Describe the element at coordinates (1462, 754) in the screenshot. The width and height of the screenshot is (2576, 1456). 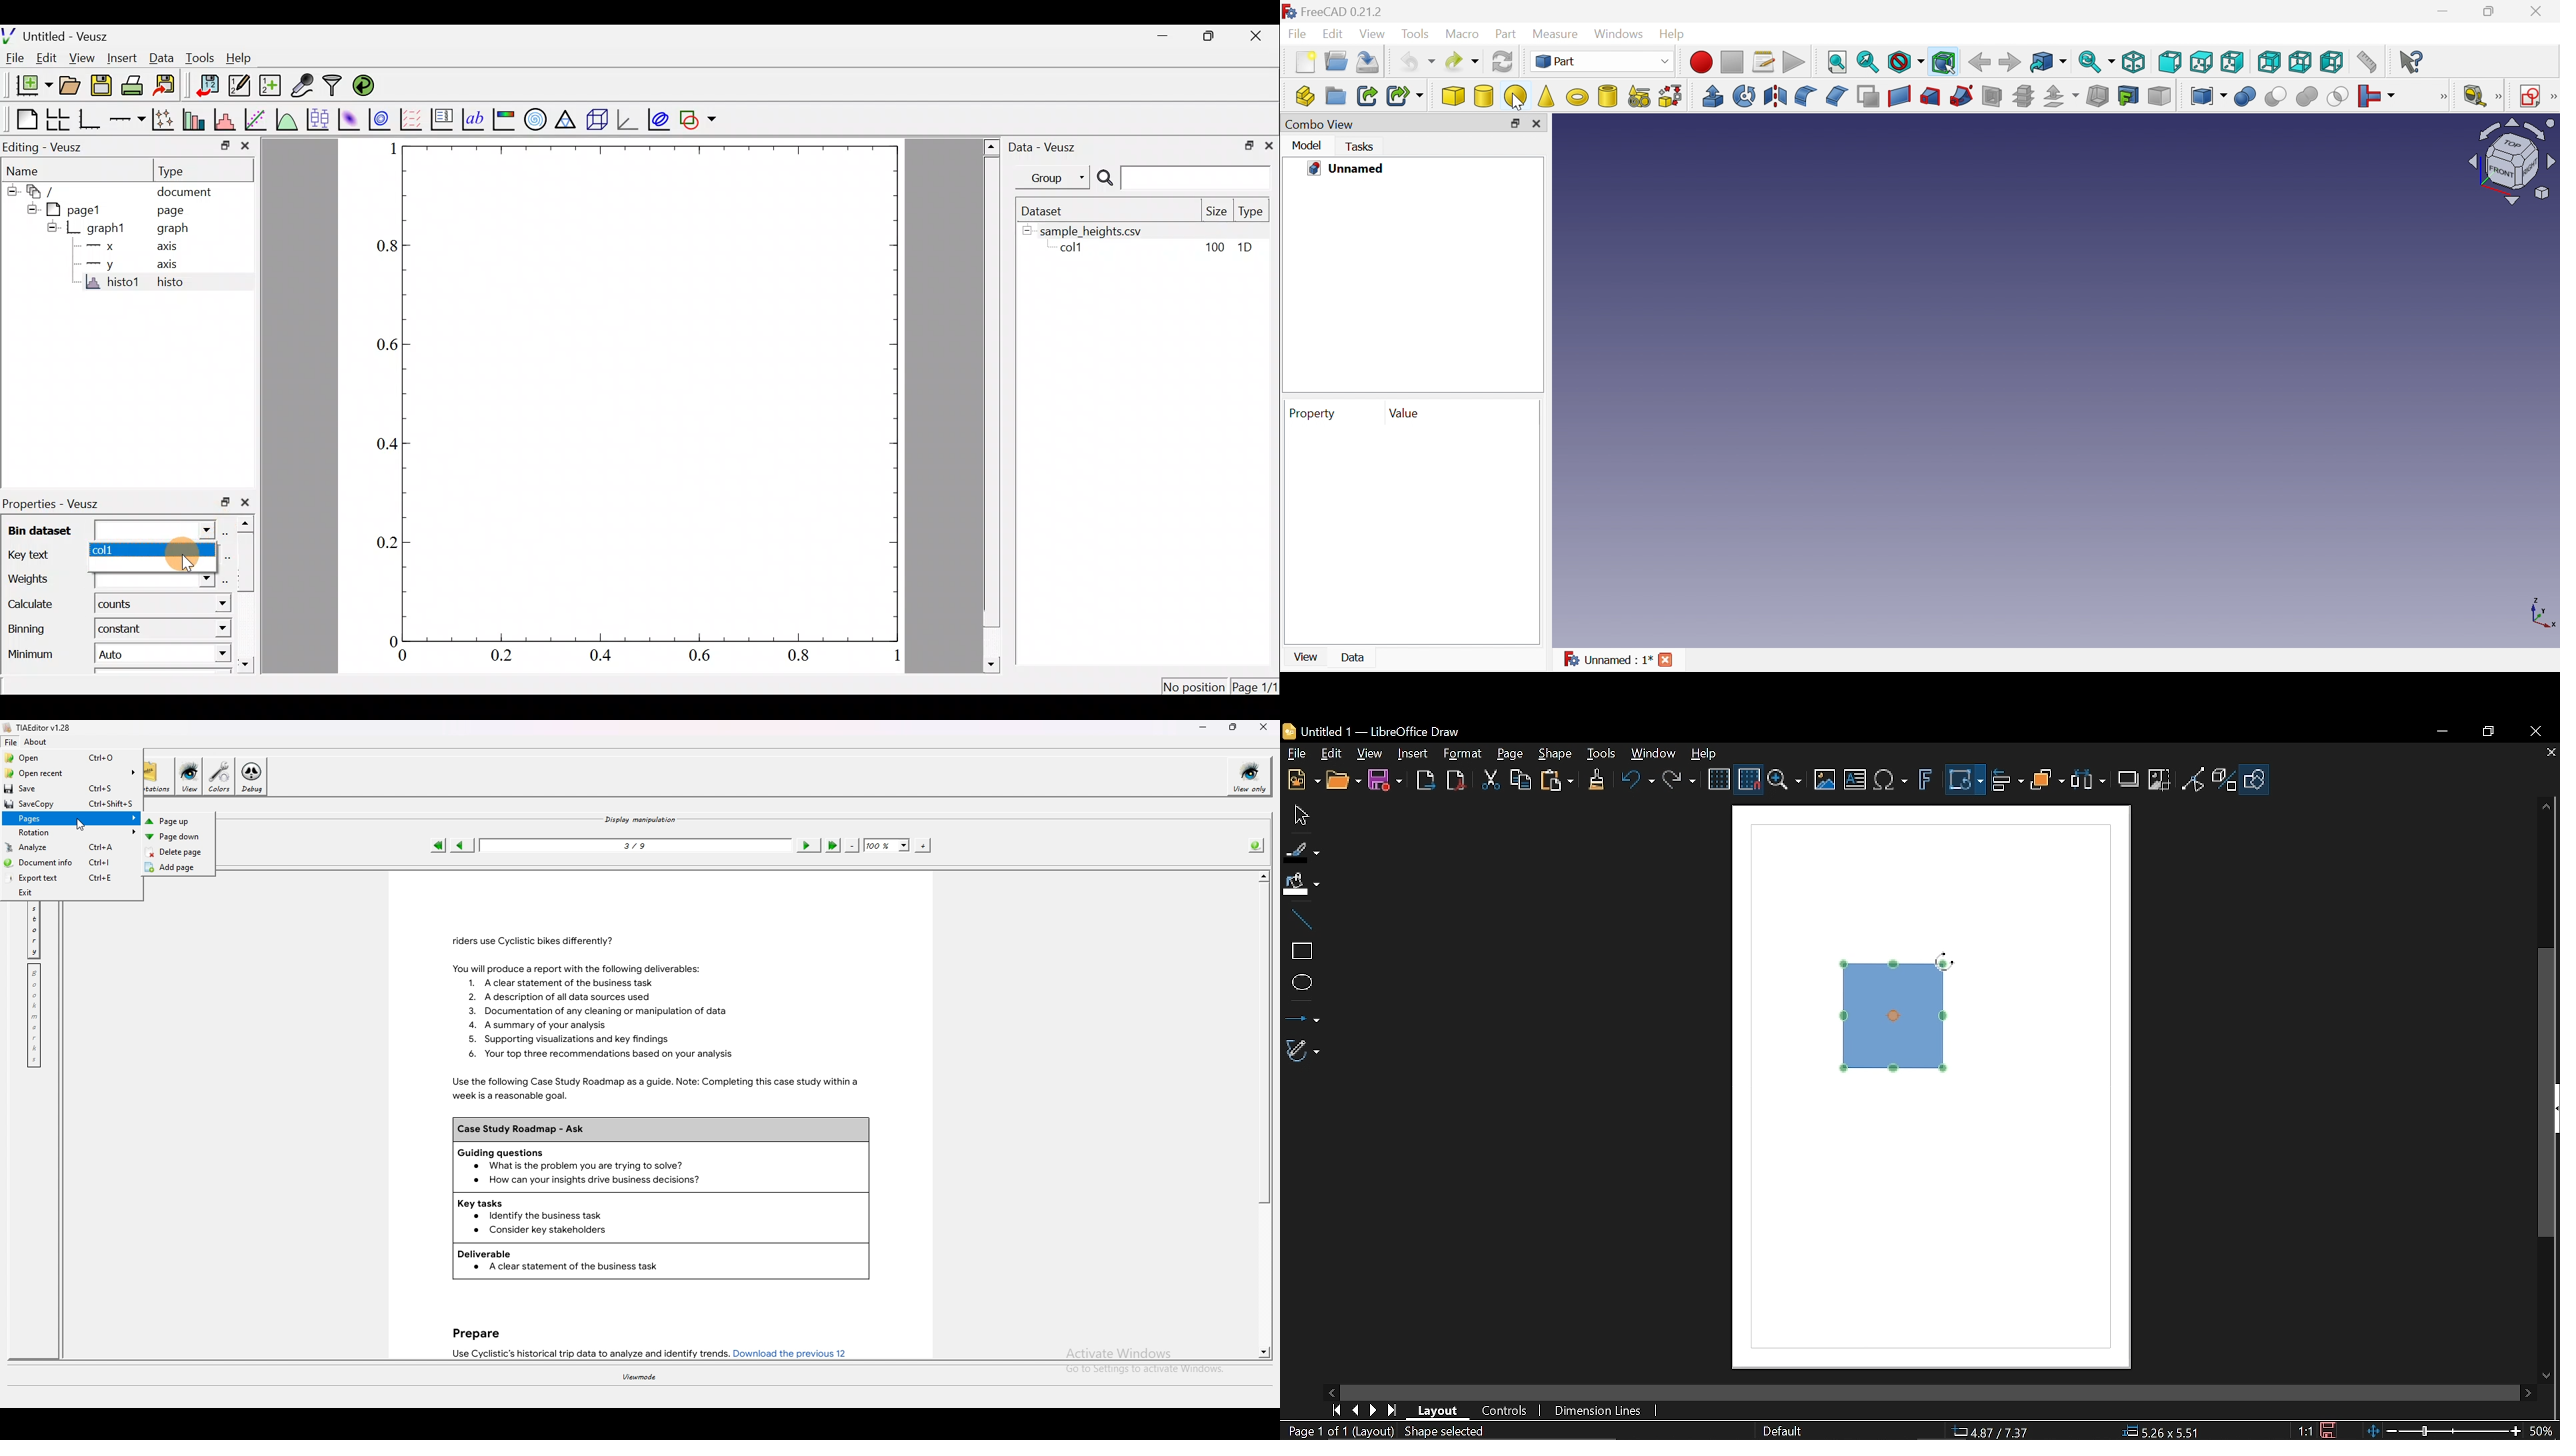
I see `Format` at that location.